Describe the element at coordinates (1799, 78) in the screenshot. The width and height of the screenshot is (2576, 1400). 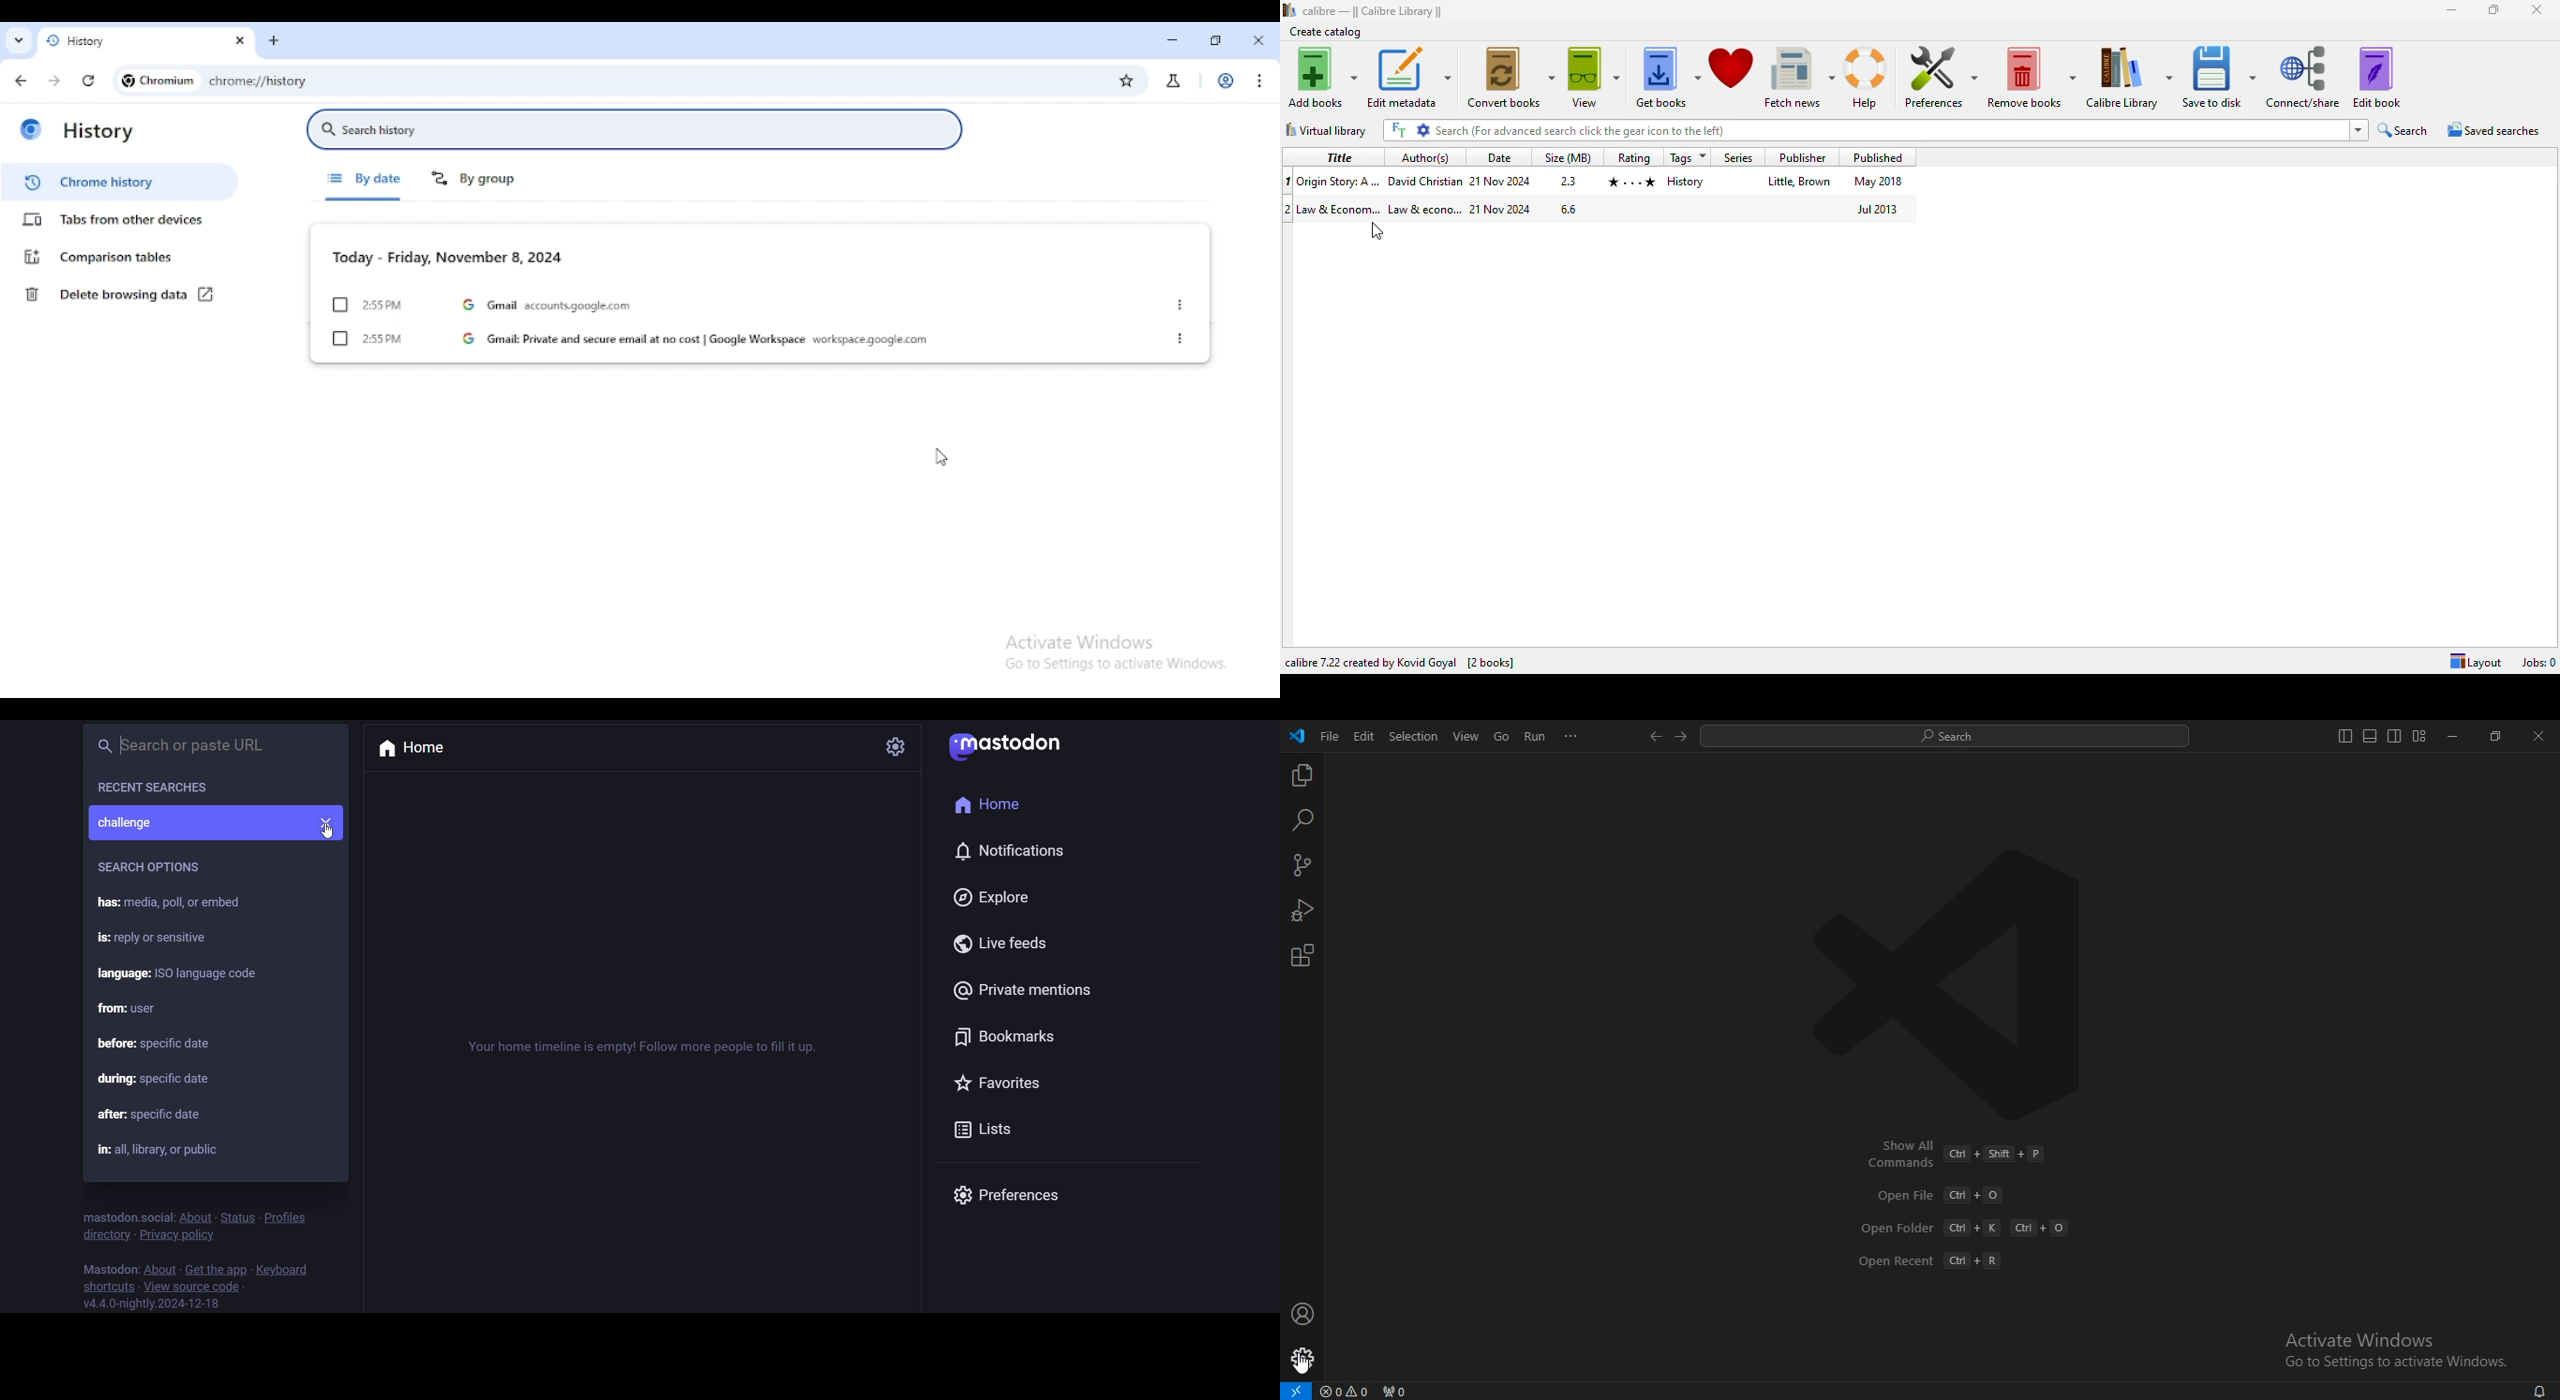
I see `fetch news` at that location.